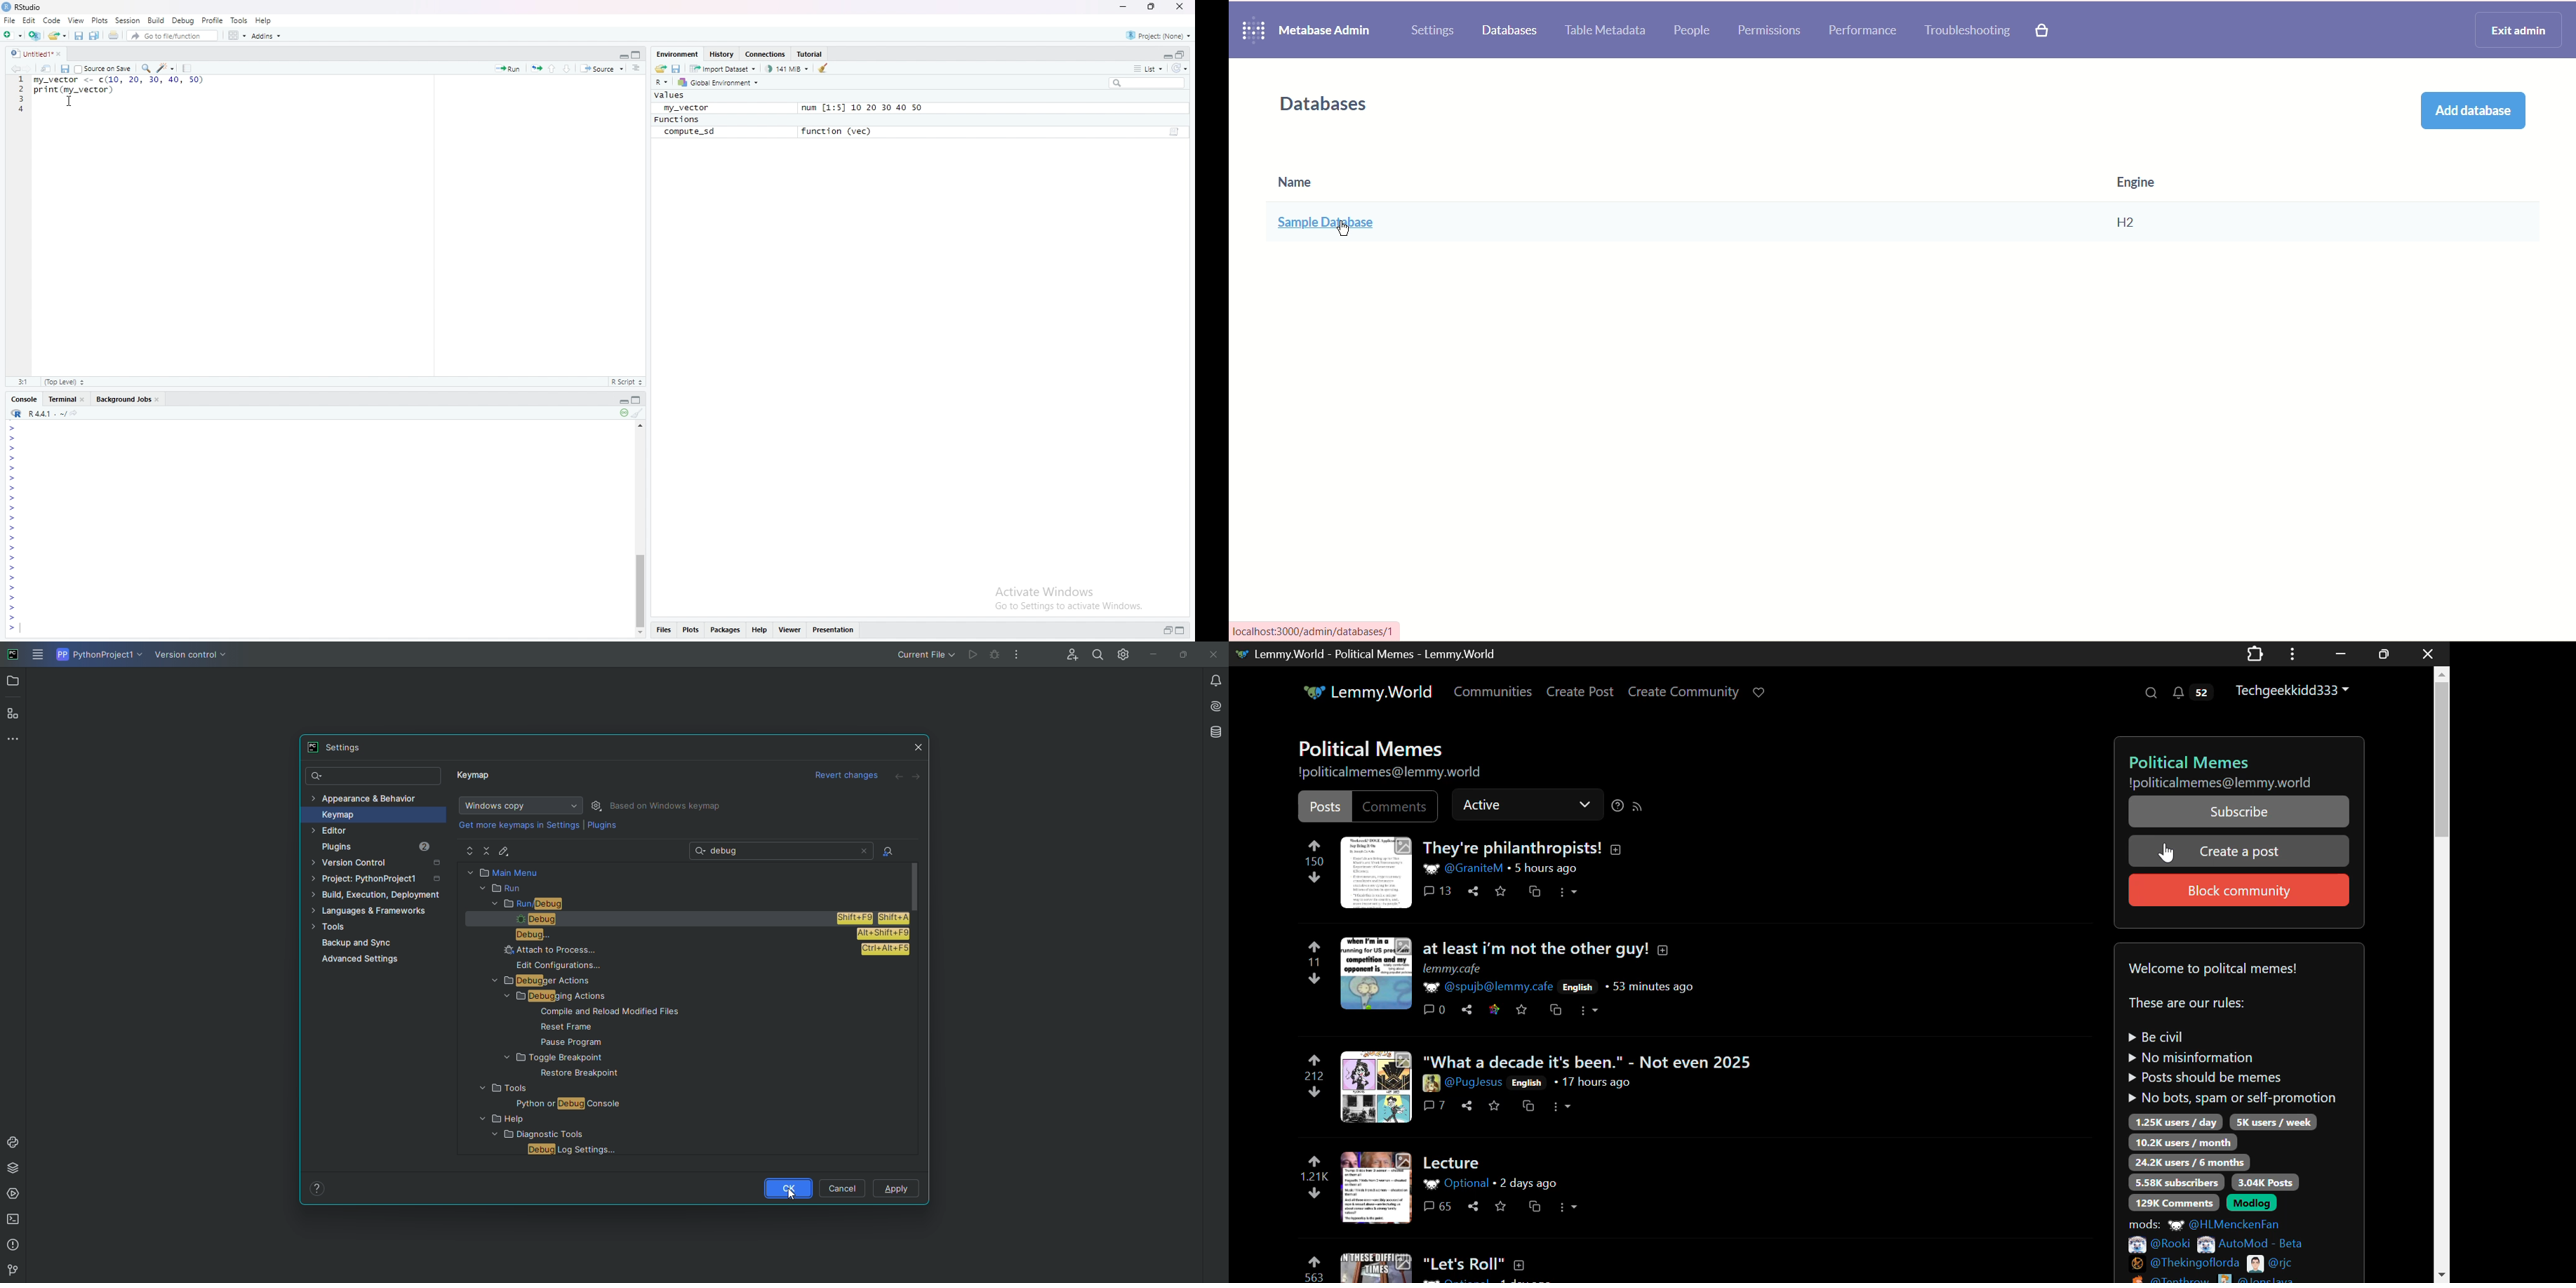  I want to click on Help, so click(759, 629).